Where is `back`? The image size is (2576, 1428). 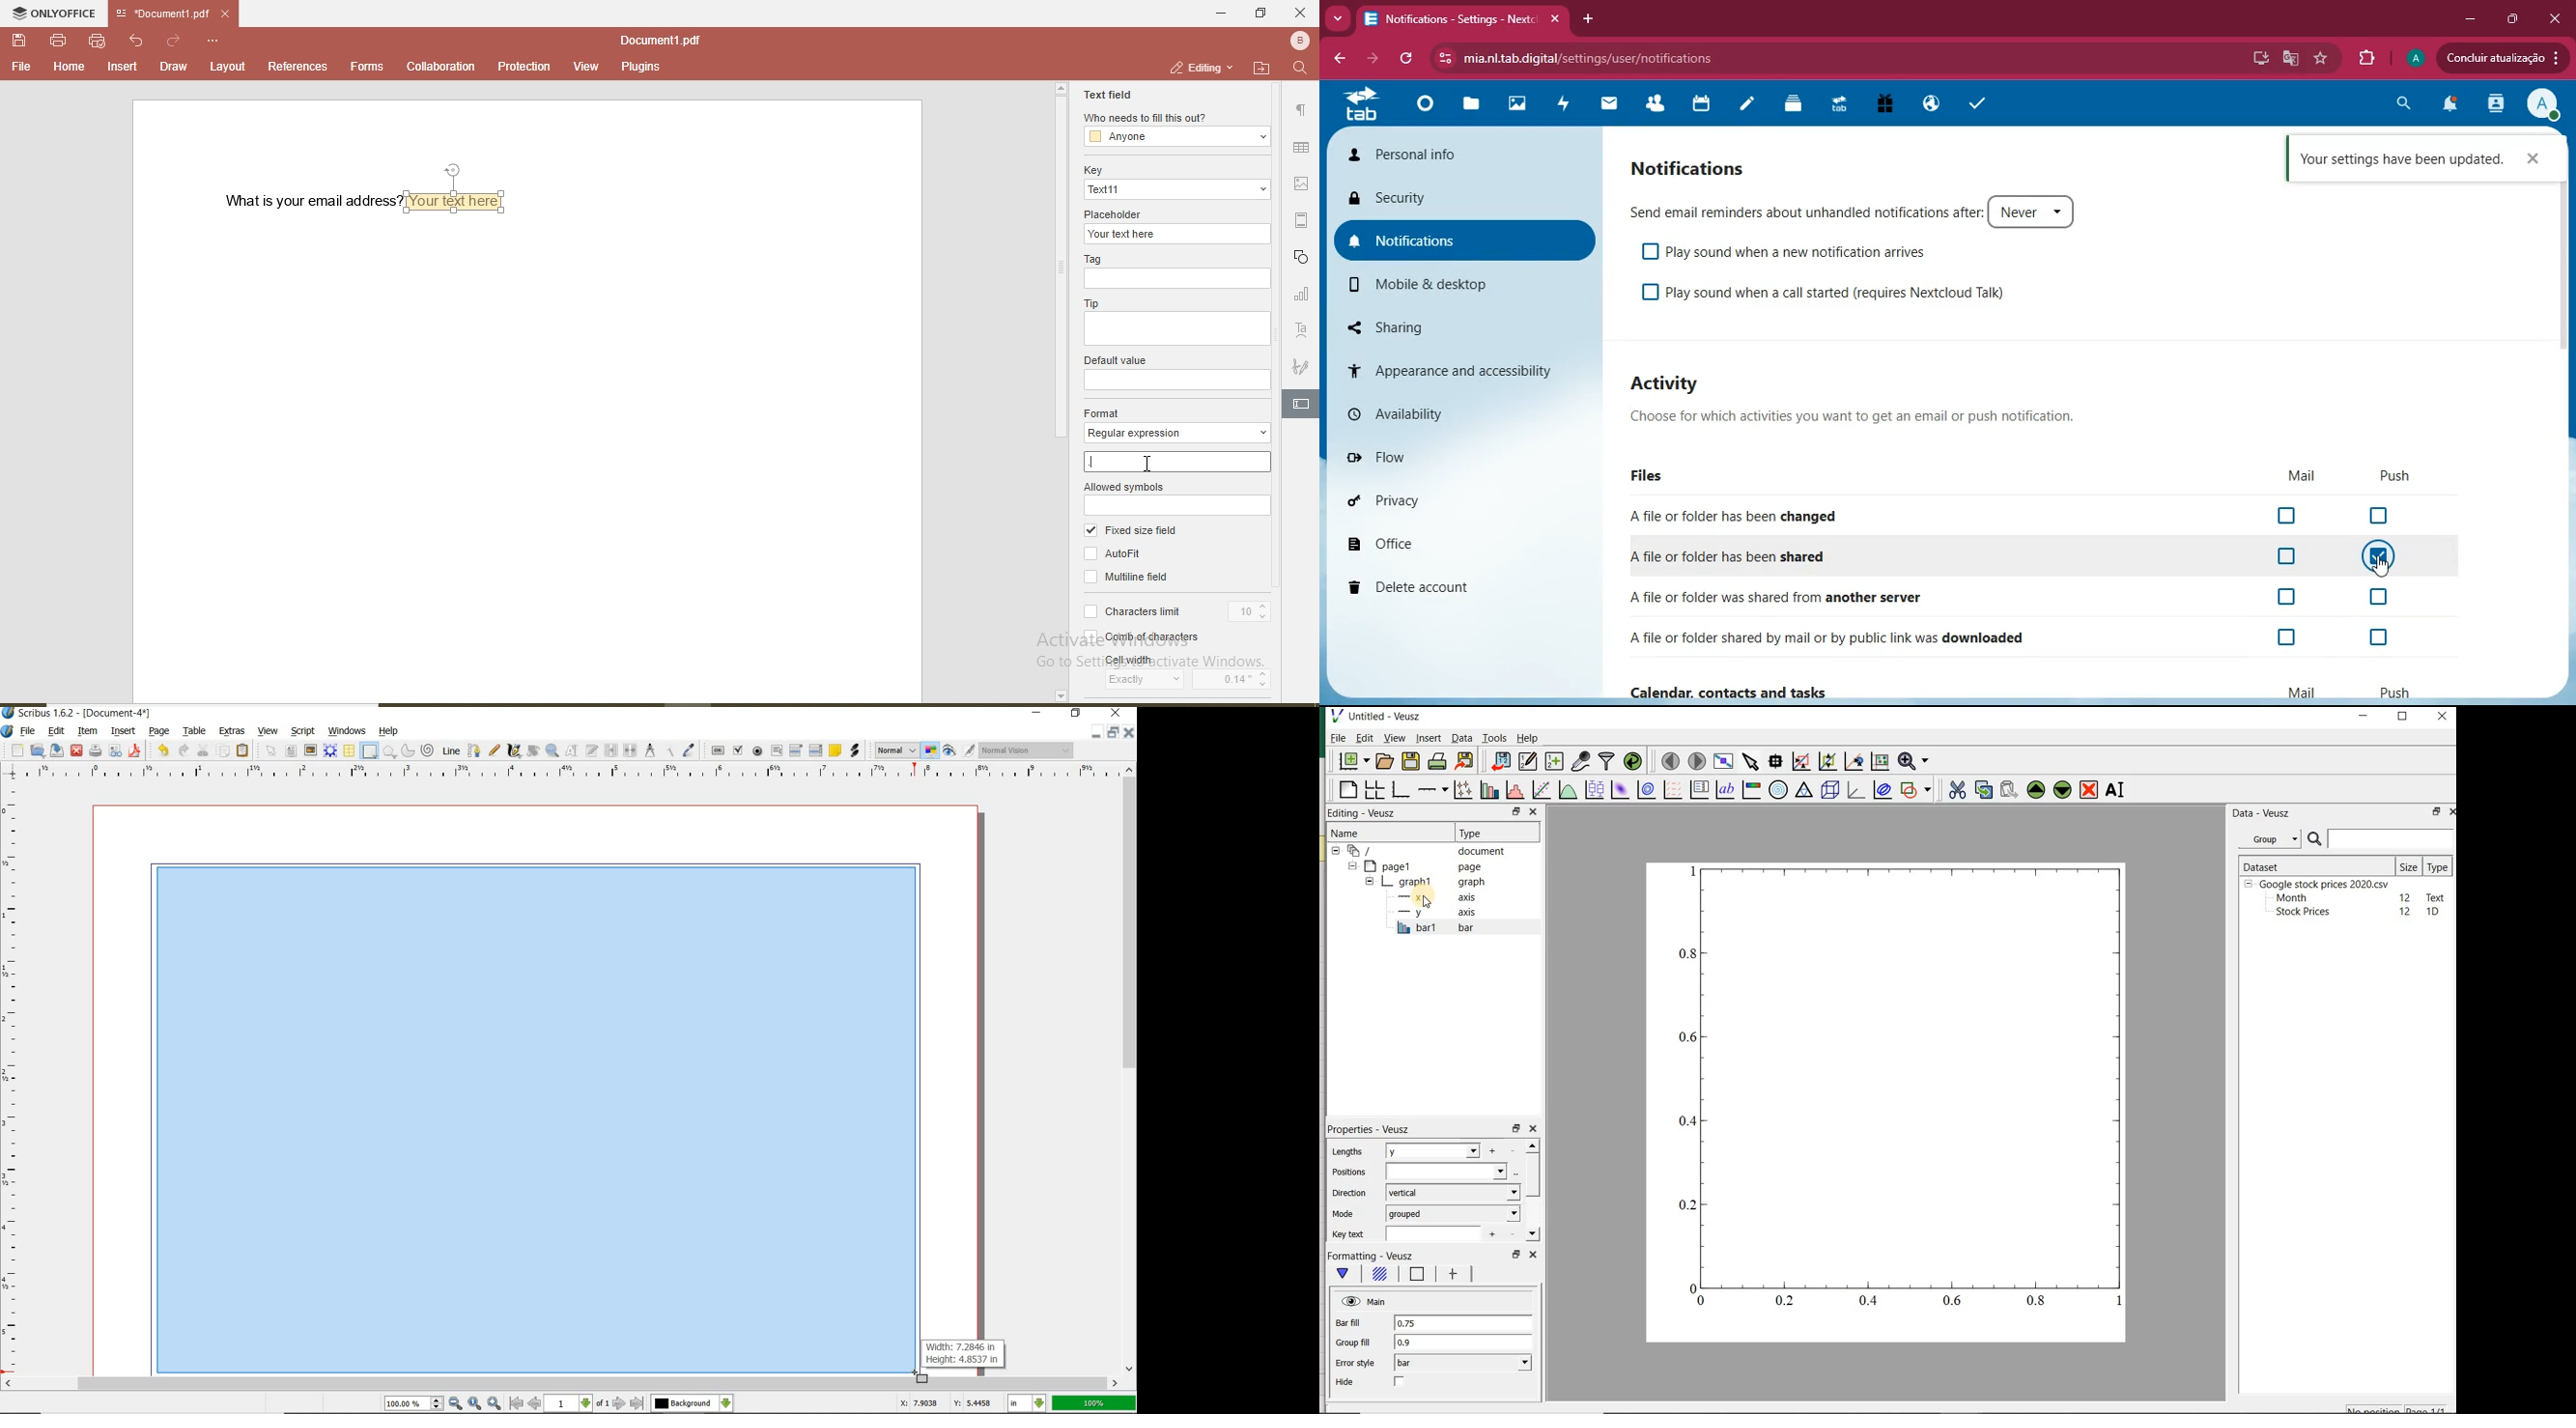
back is located at coordinates (1342, 58).